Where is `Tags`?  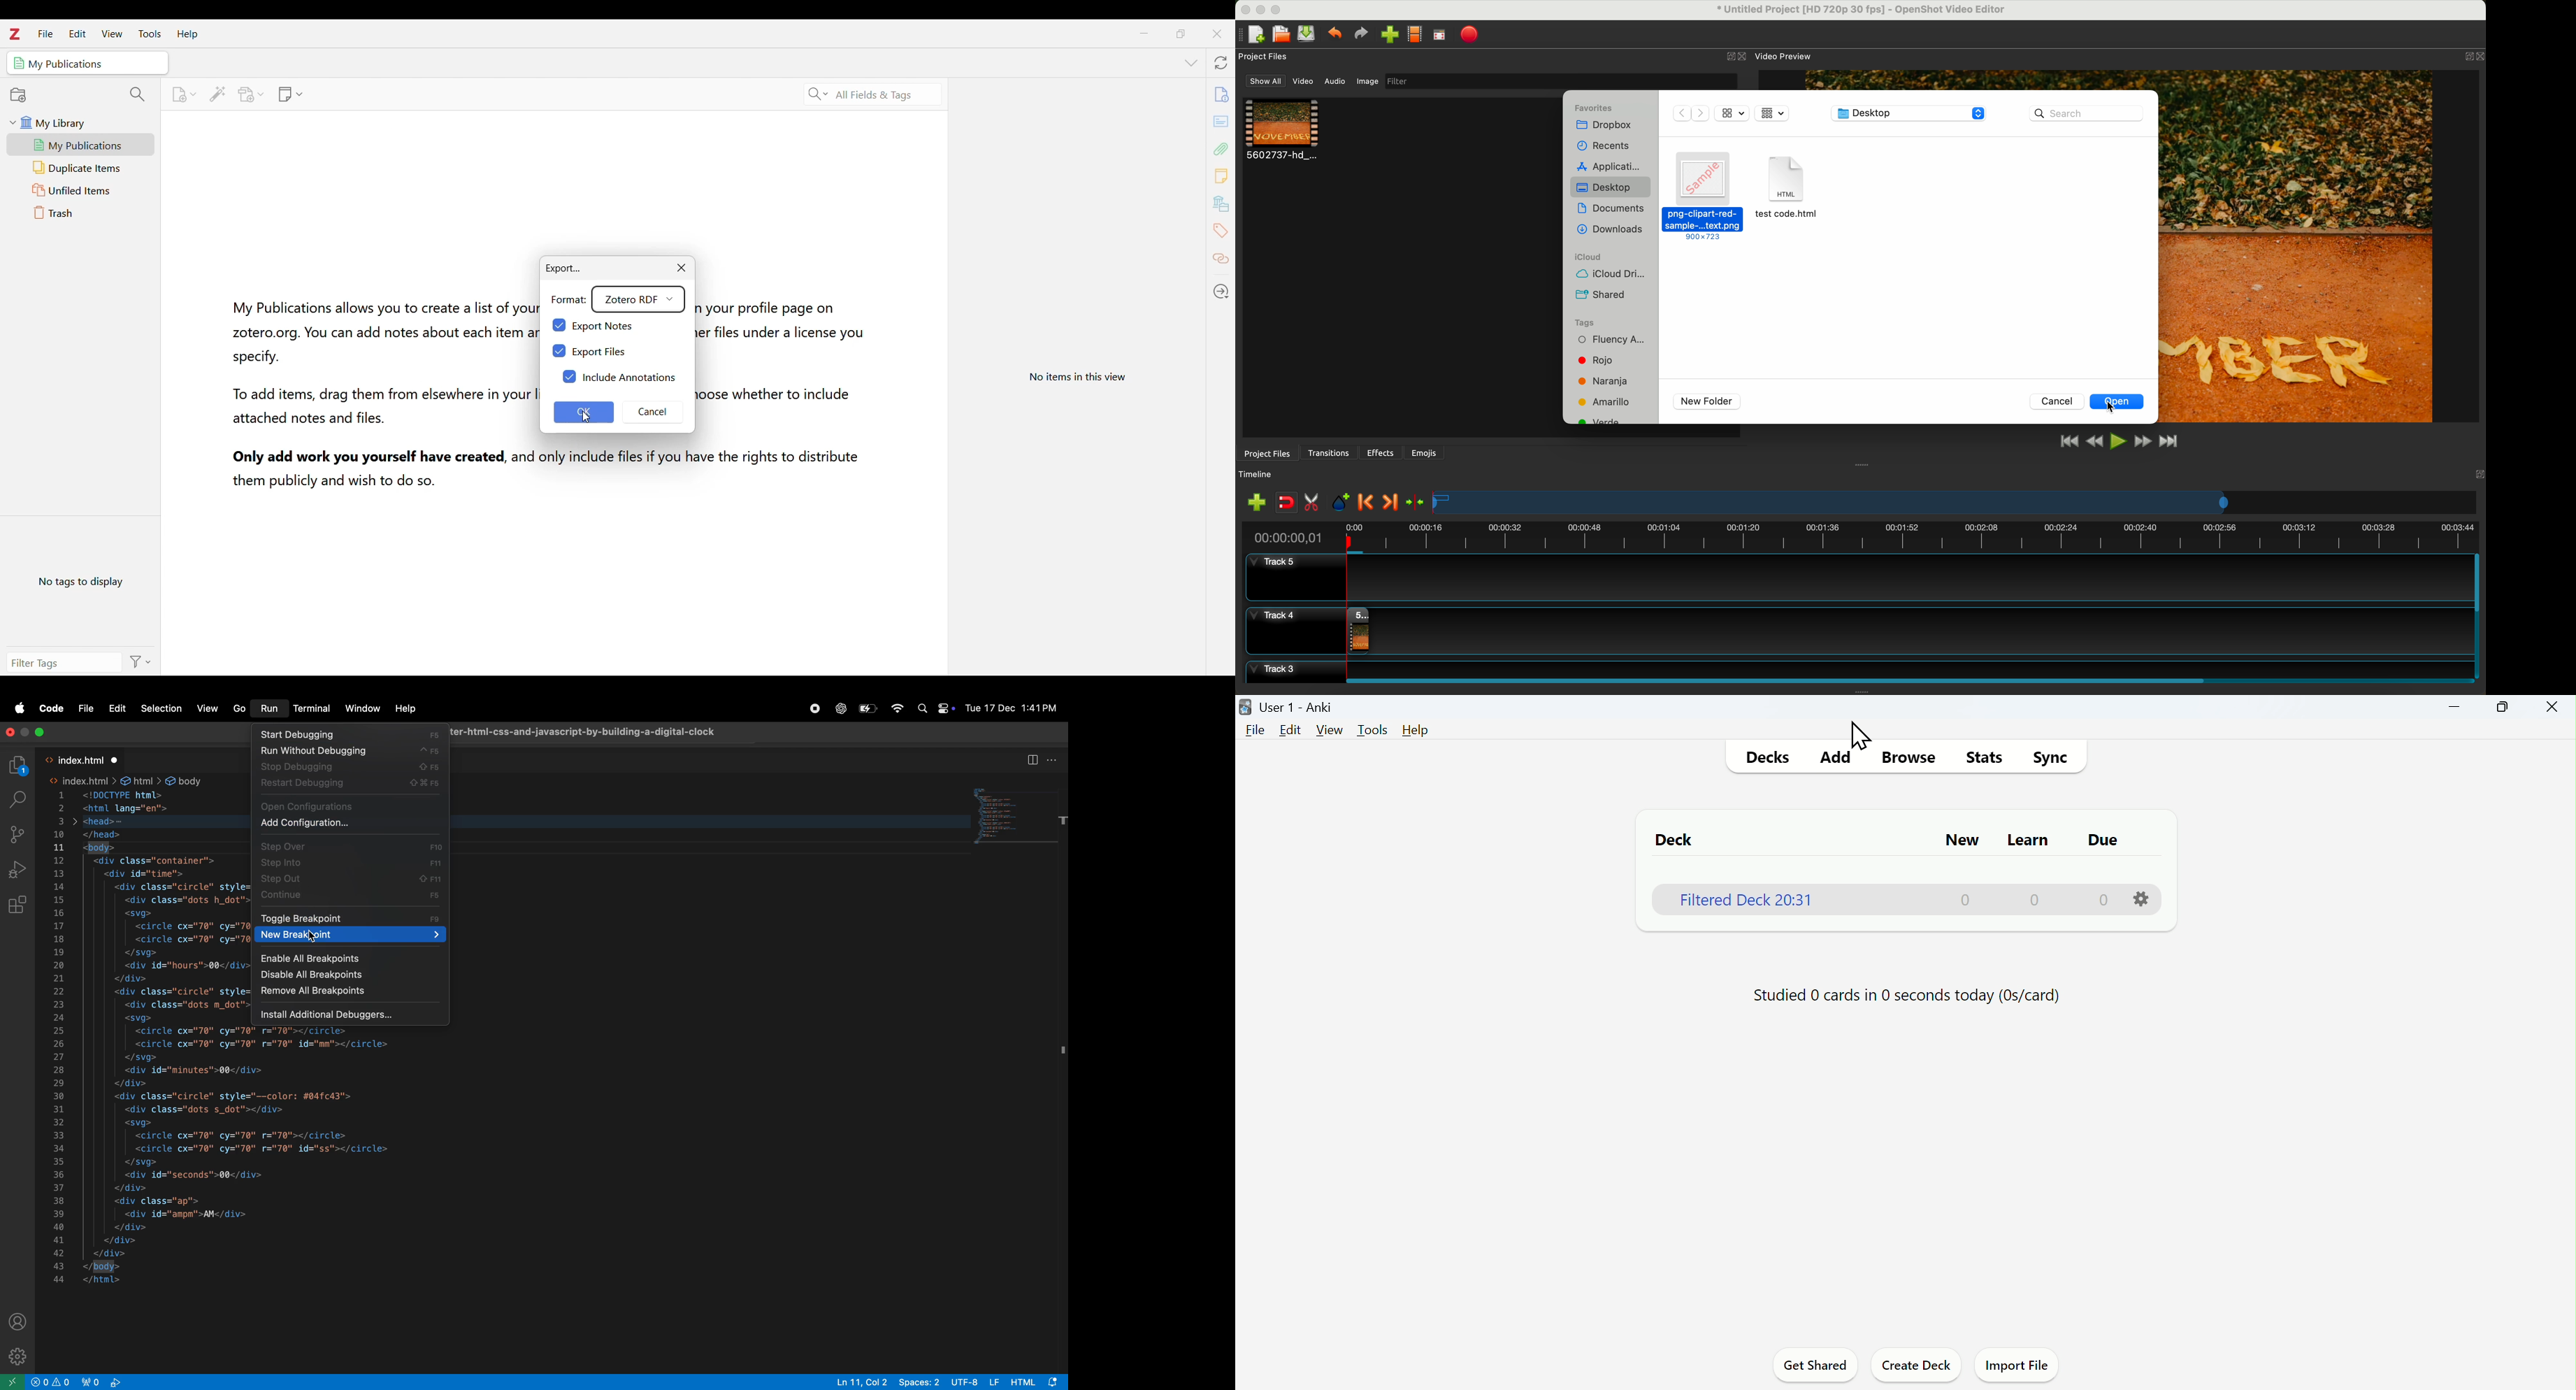
Tags is located at coordinates (1221, 230).